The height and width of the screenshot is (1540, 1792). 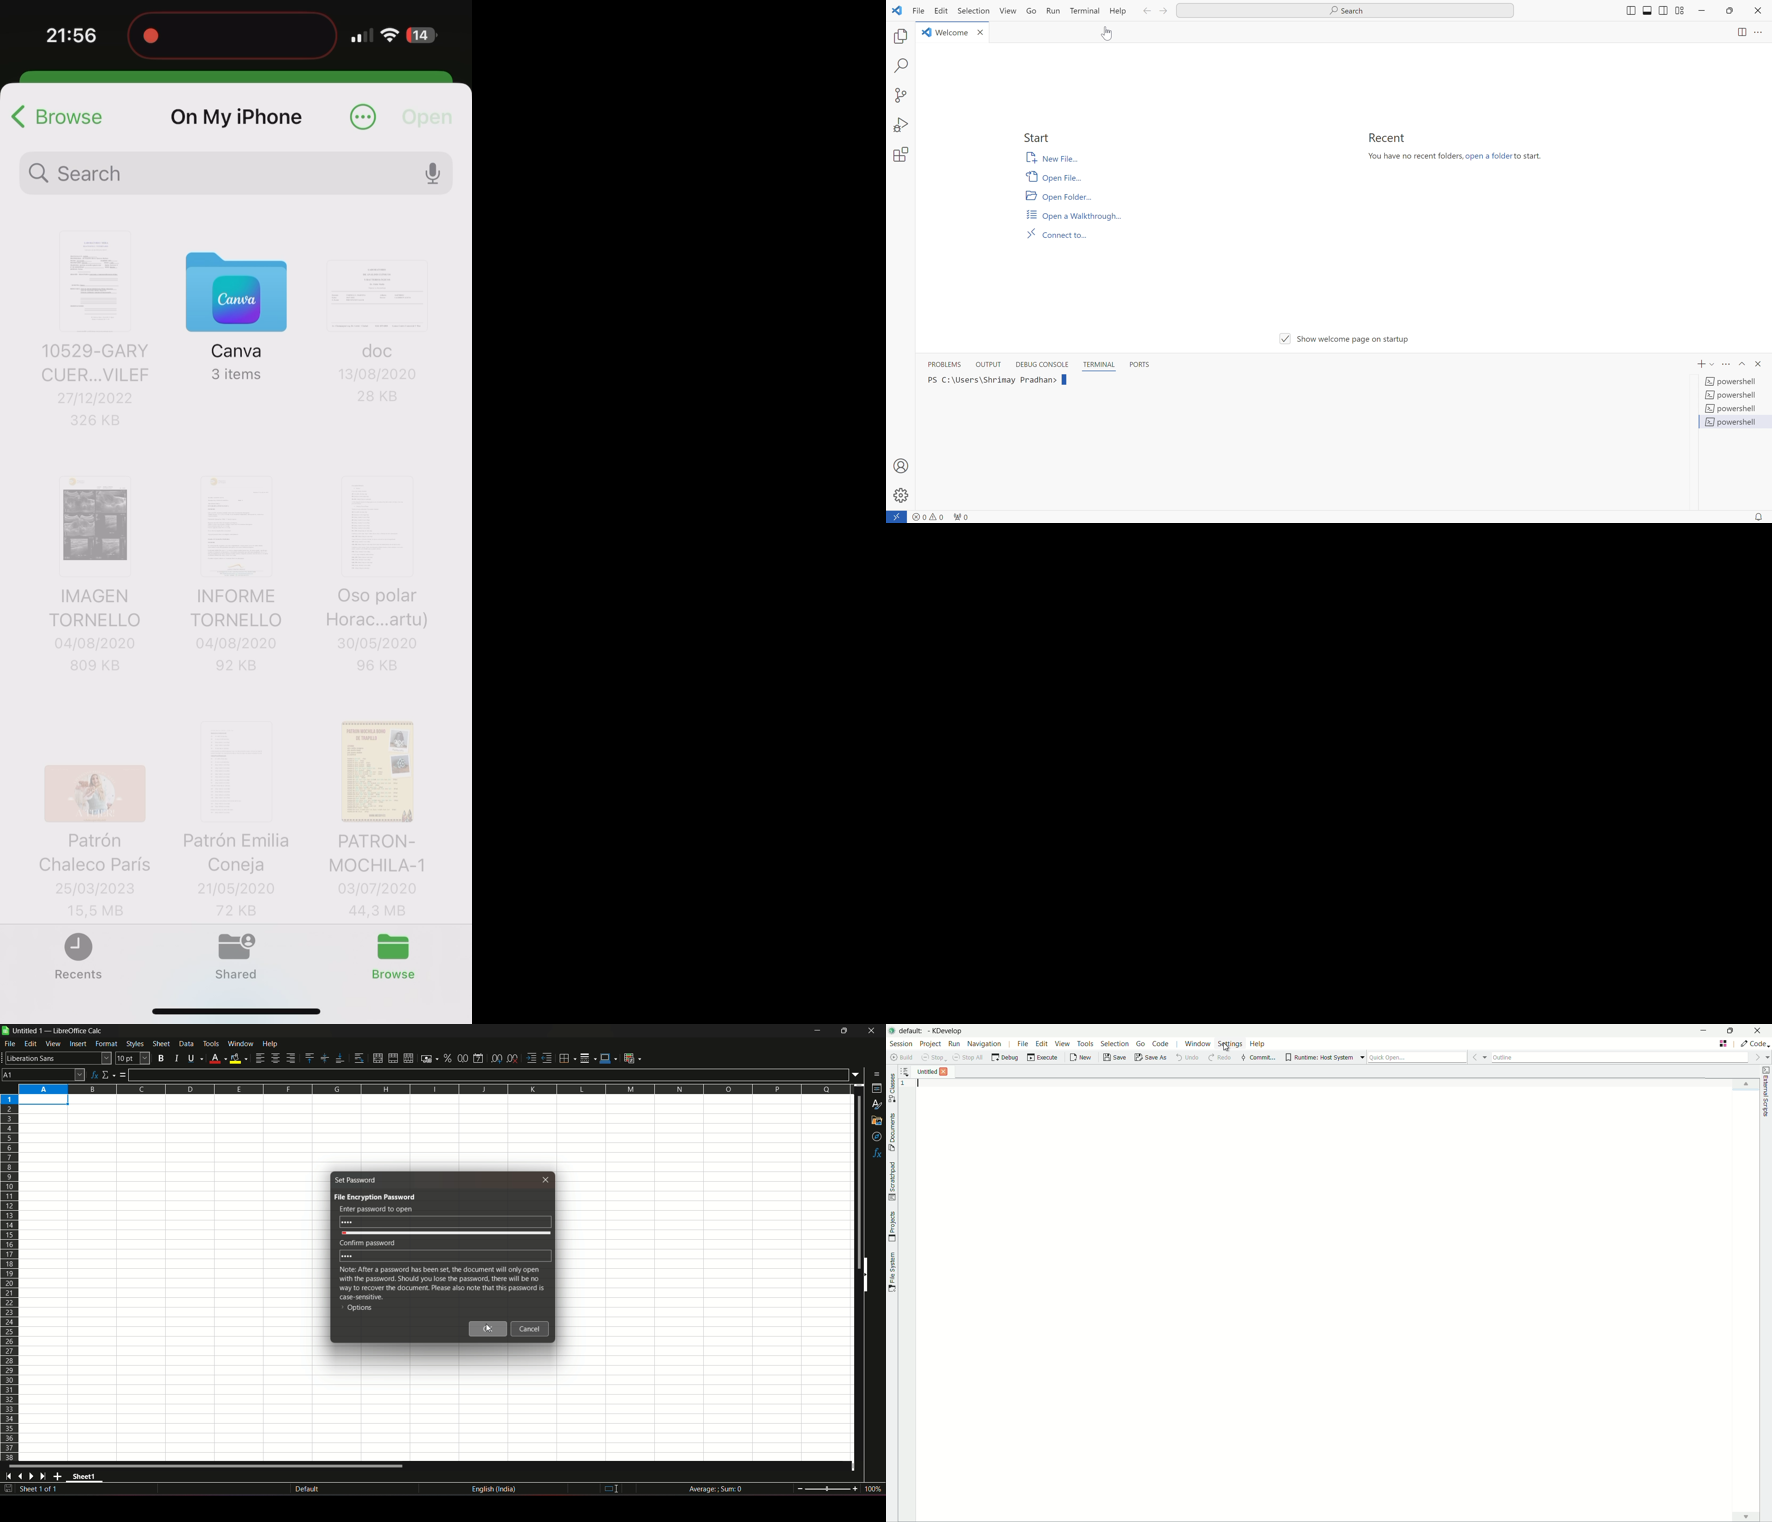 I want to click on Welcome , so click(x=953, y=32).